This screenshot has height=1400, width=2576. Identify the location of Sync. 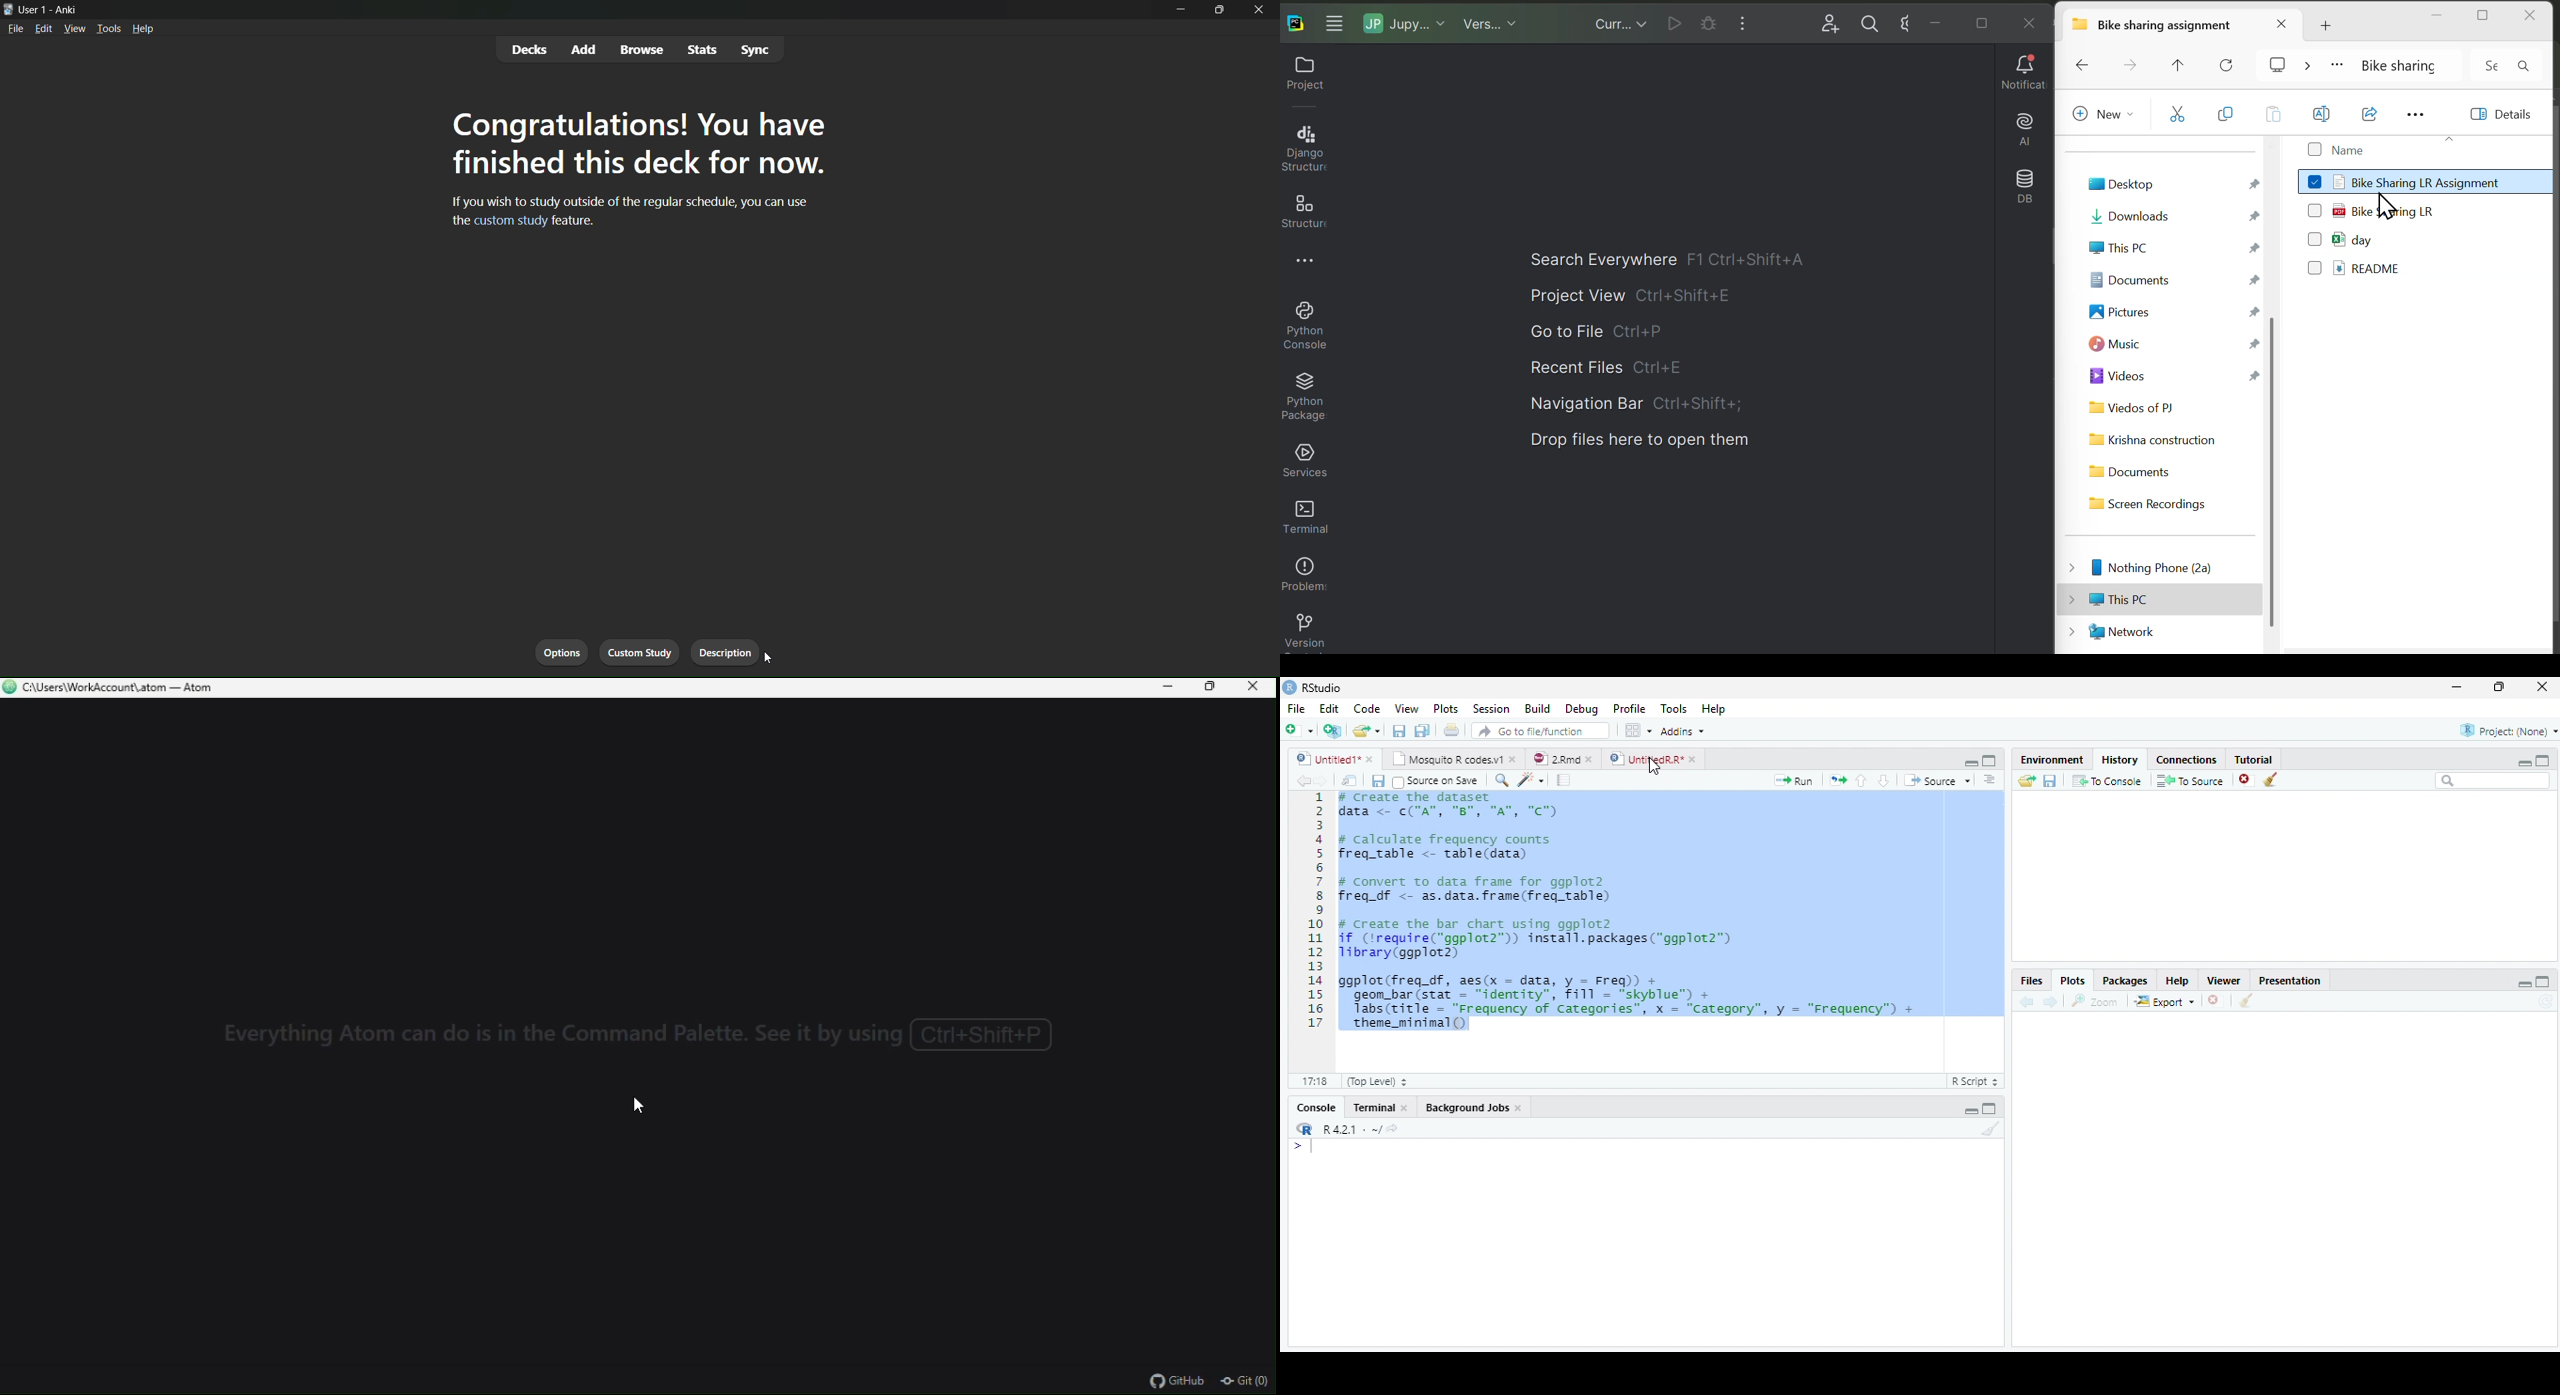
(757, 50).